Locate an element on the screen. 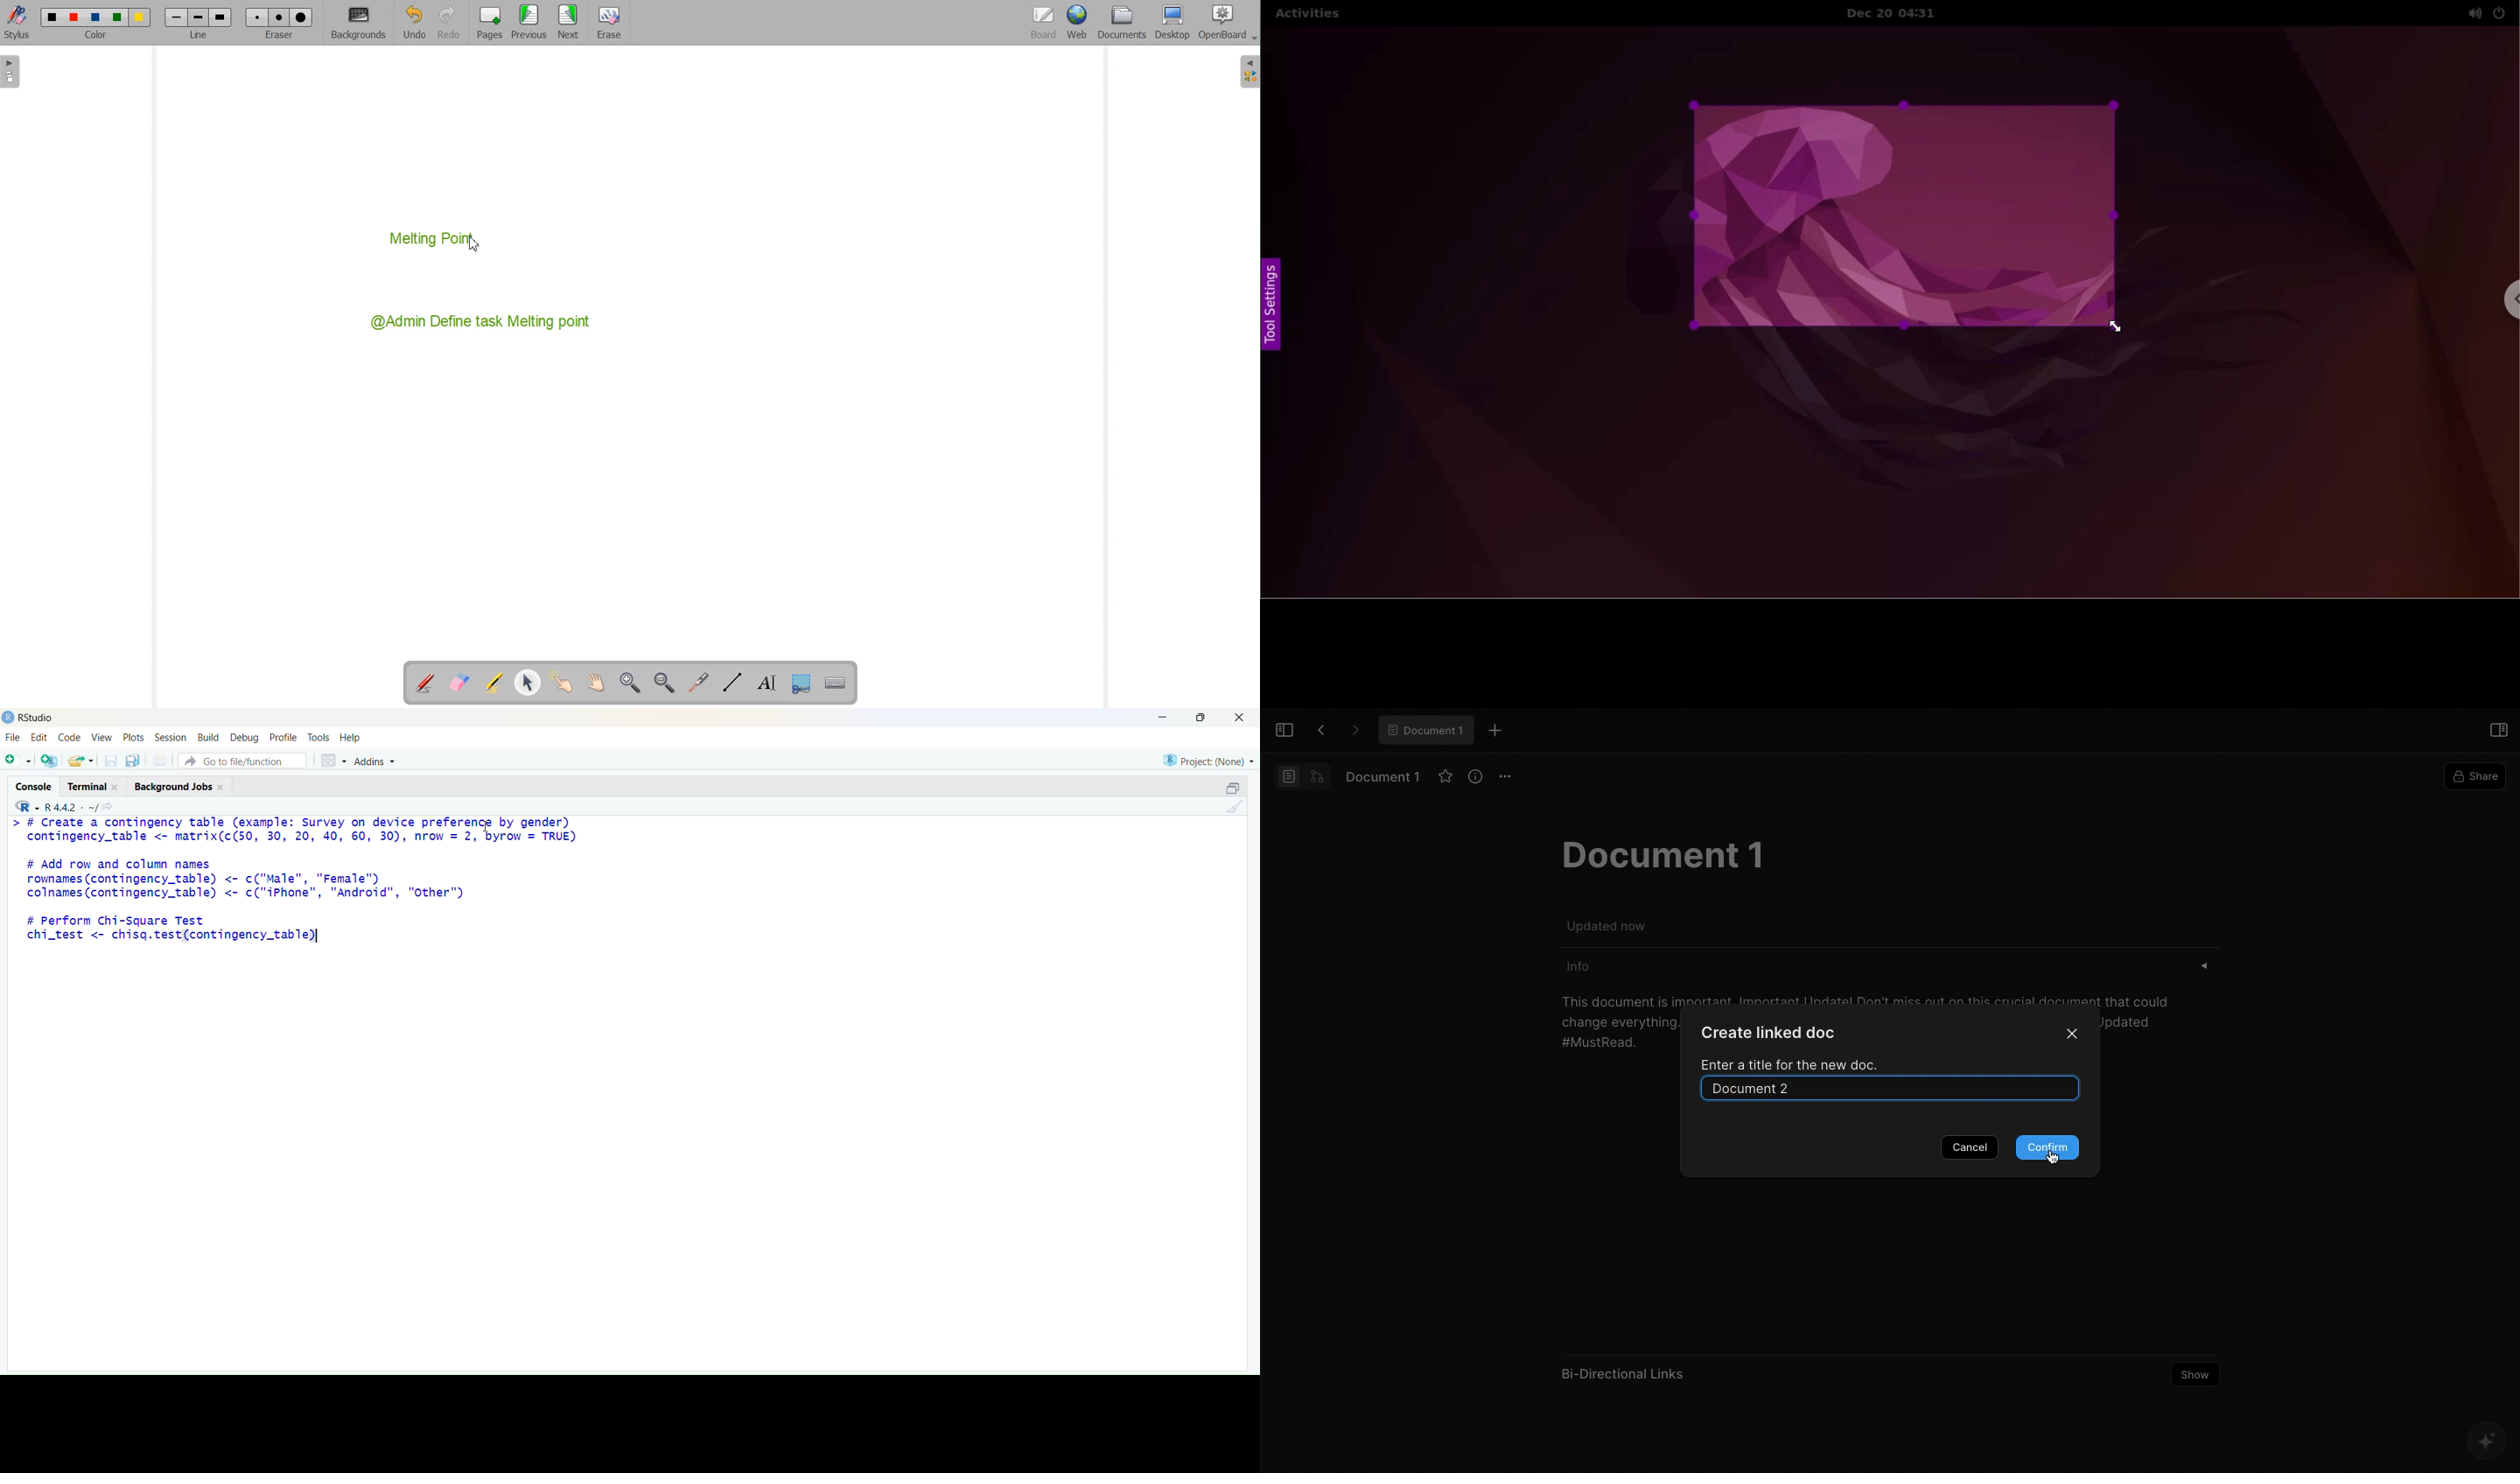 The height and width of the screenshot is (1484, 2520). maximise is located at coordinates (1201, 717).